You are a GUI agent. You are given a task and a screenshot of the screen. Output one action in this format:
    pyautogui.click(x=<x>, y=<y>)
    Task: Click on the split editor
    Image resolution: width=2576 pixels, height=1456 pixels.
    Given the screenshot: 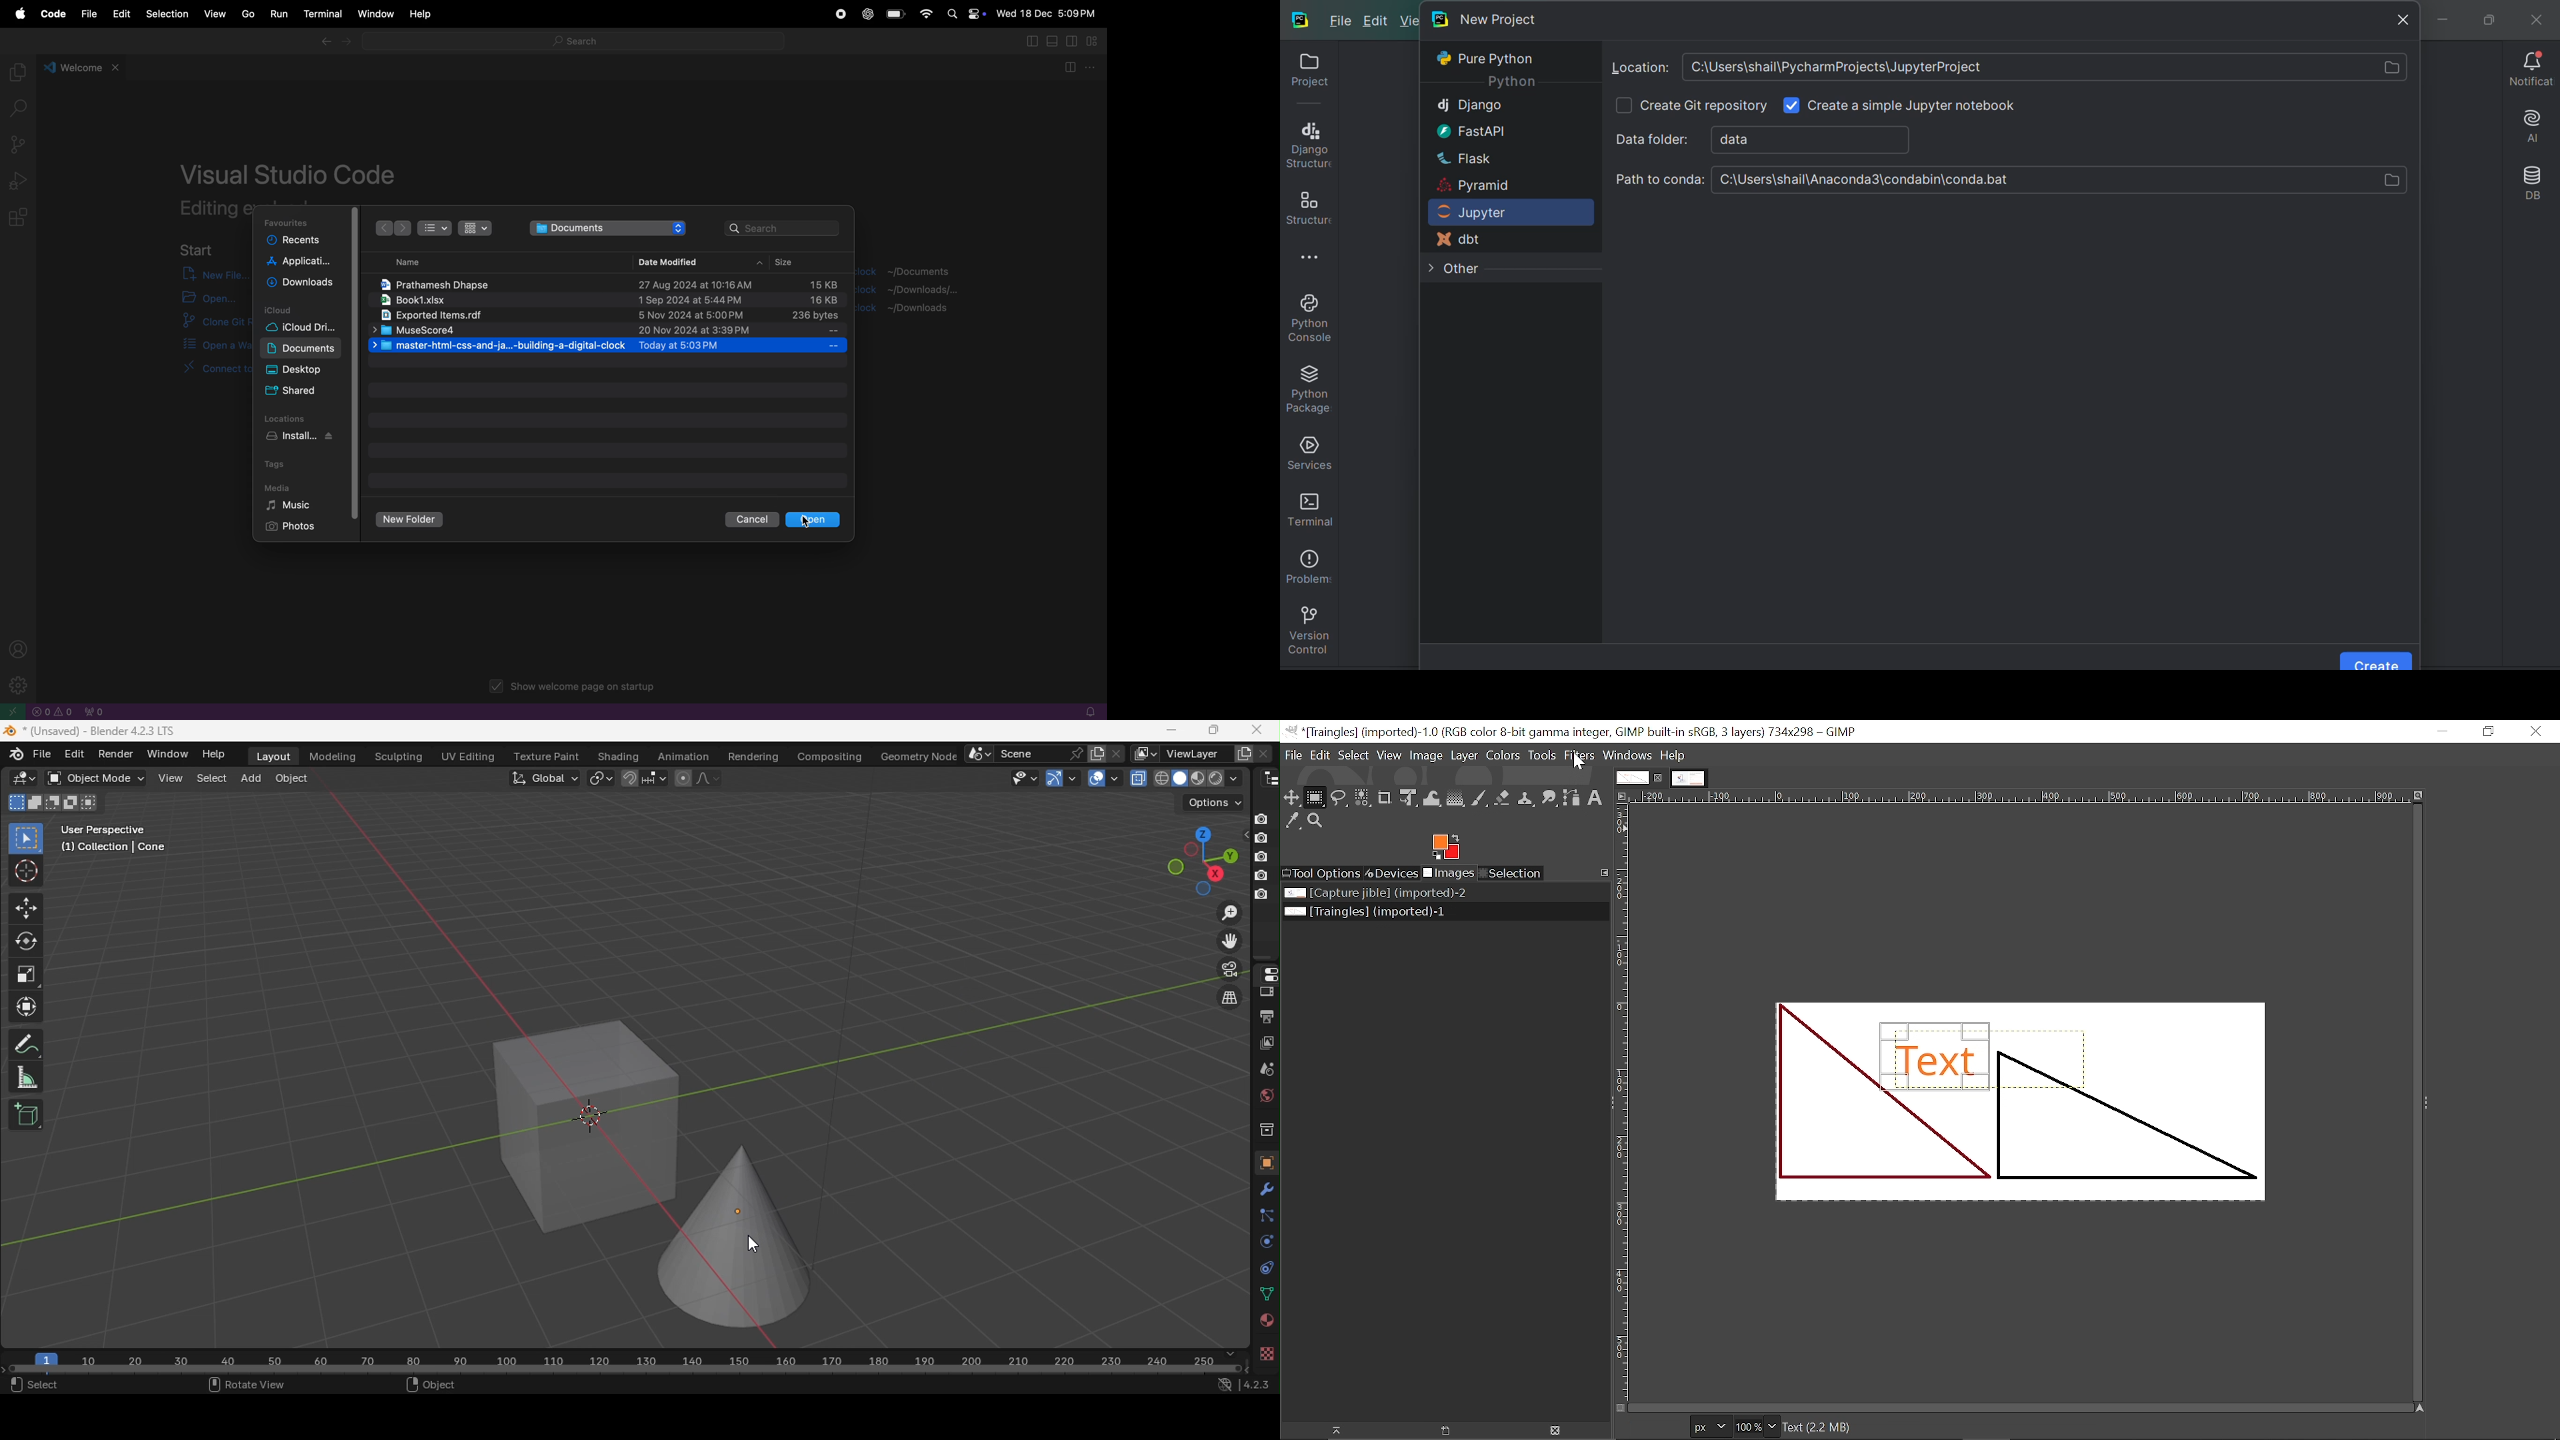 What is the action you would take?
    pyautogui.click(x=1069, y=69)
    